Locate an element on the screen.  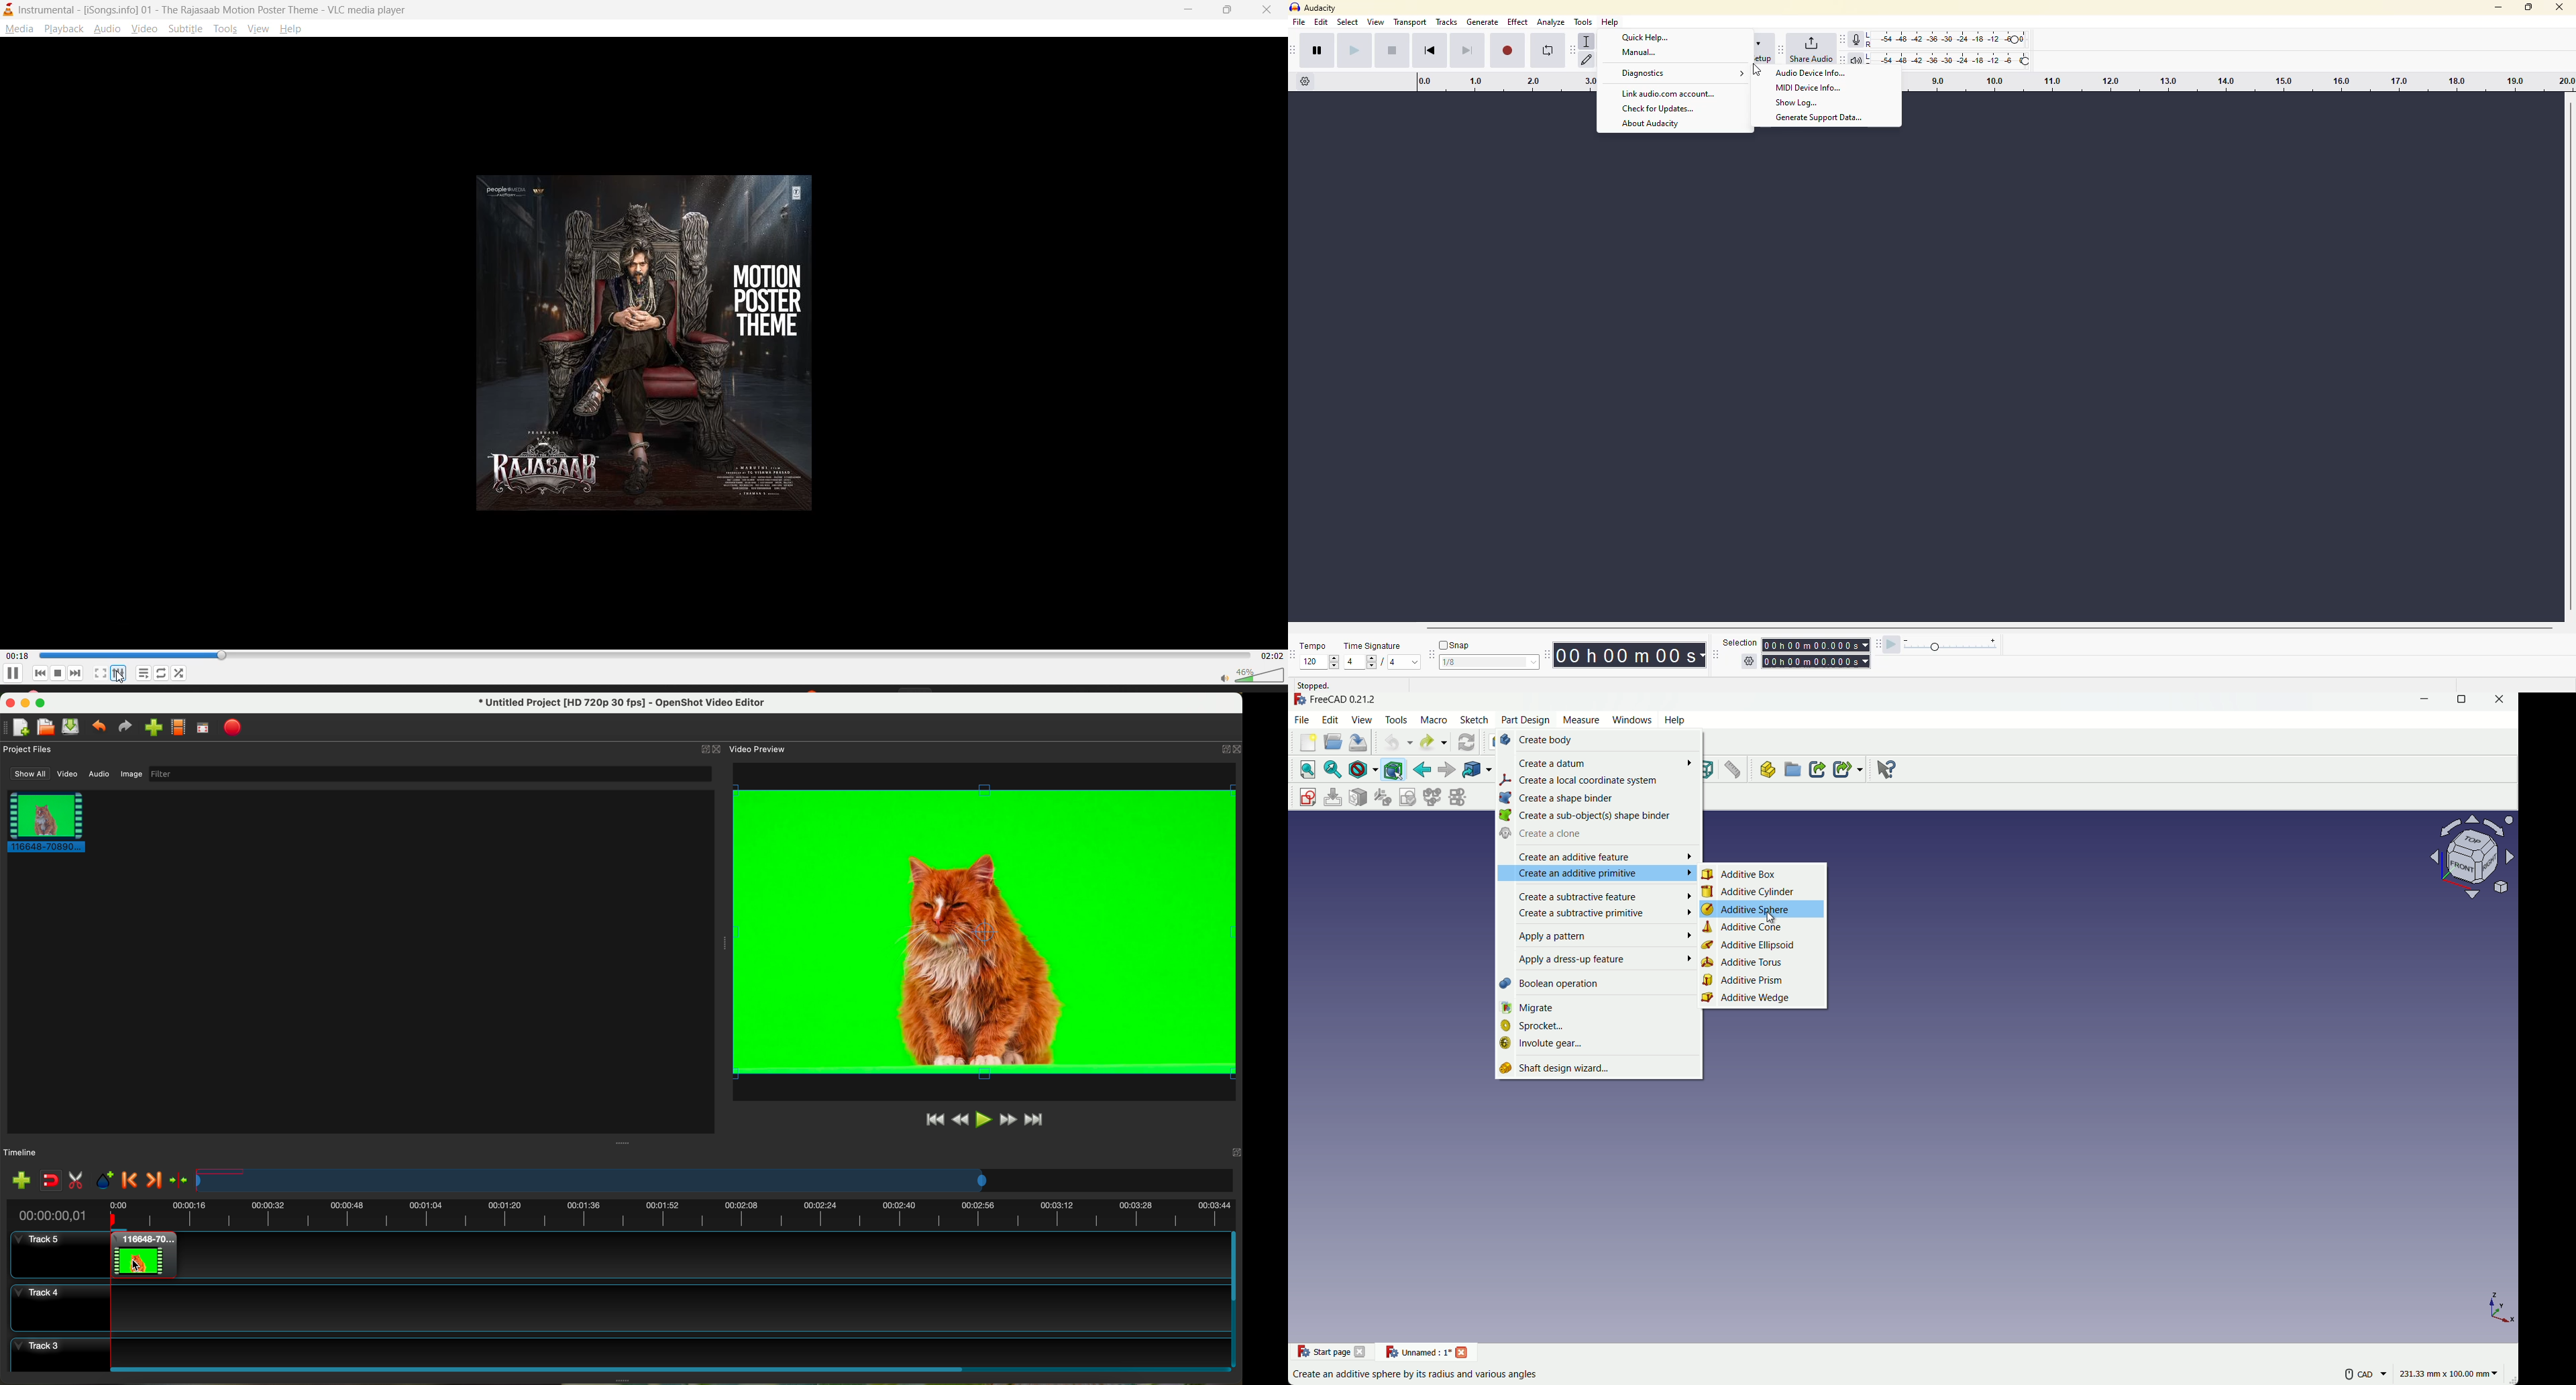
maximize is located at coordinates (1231, 11).